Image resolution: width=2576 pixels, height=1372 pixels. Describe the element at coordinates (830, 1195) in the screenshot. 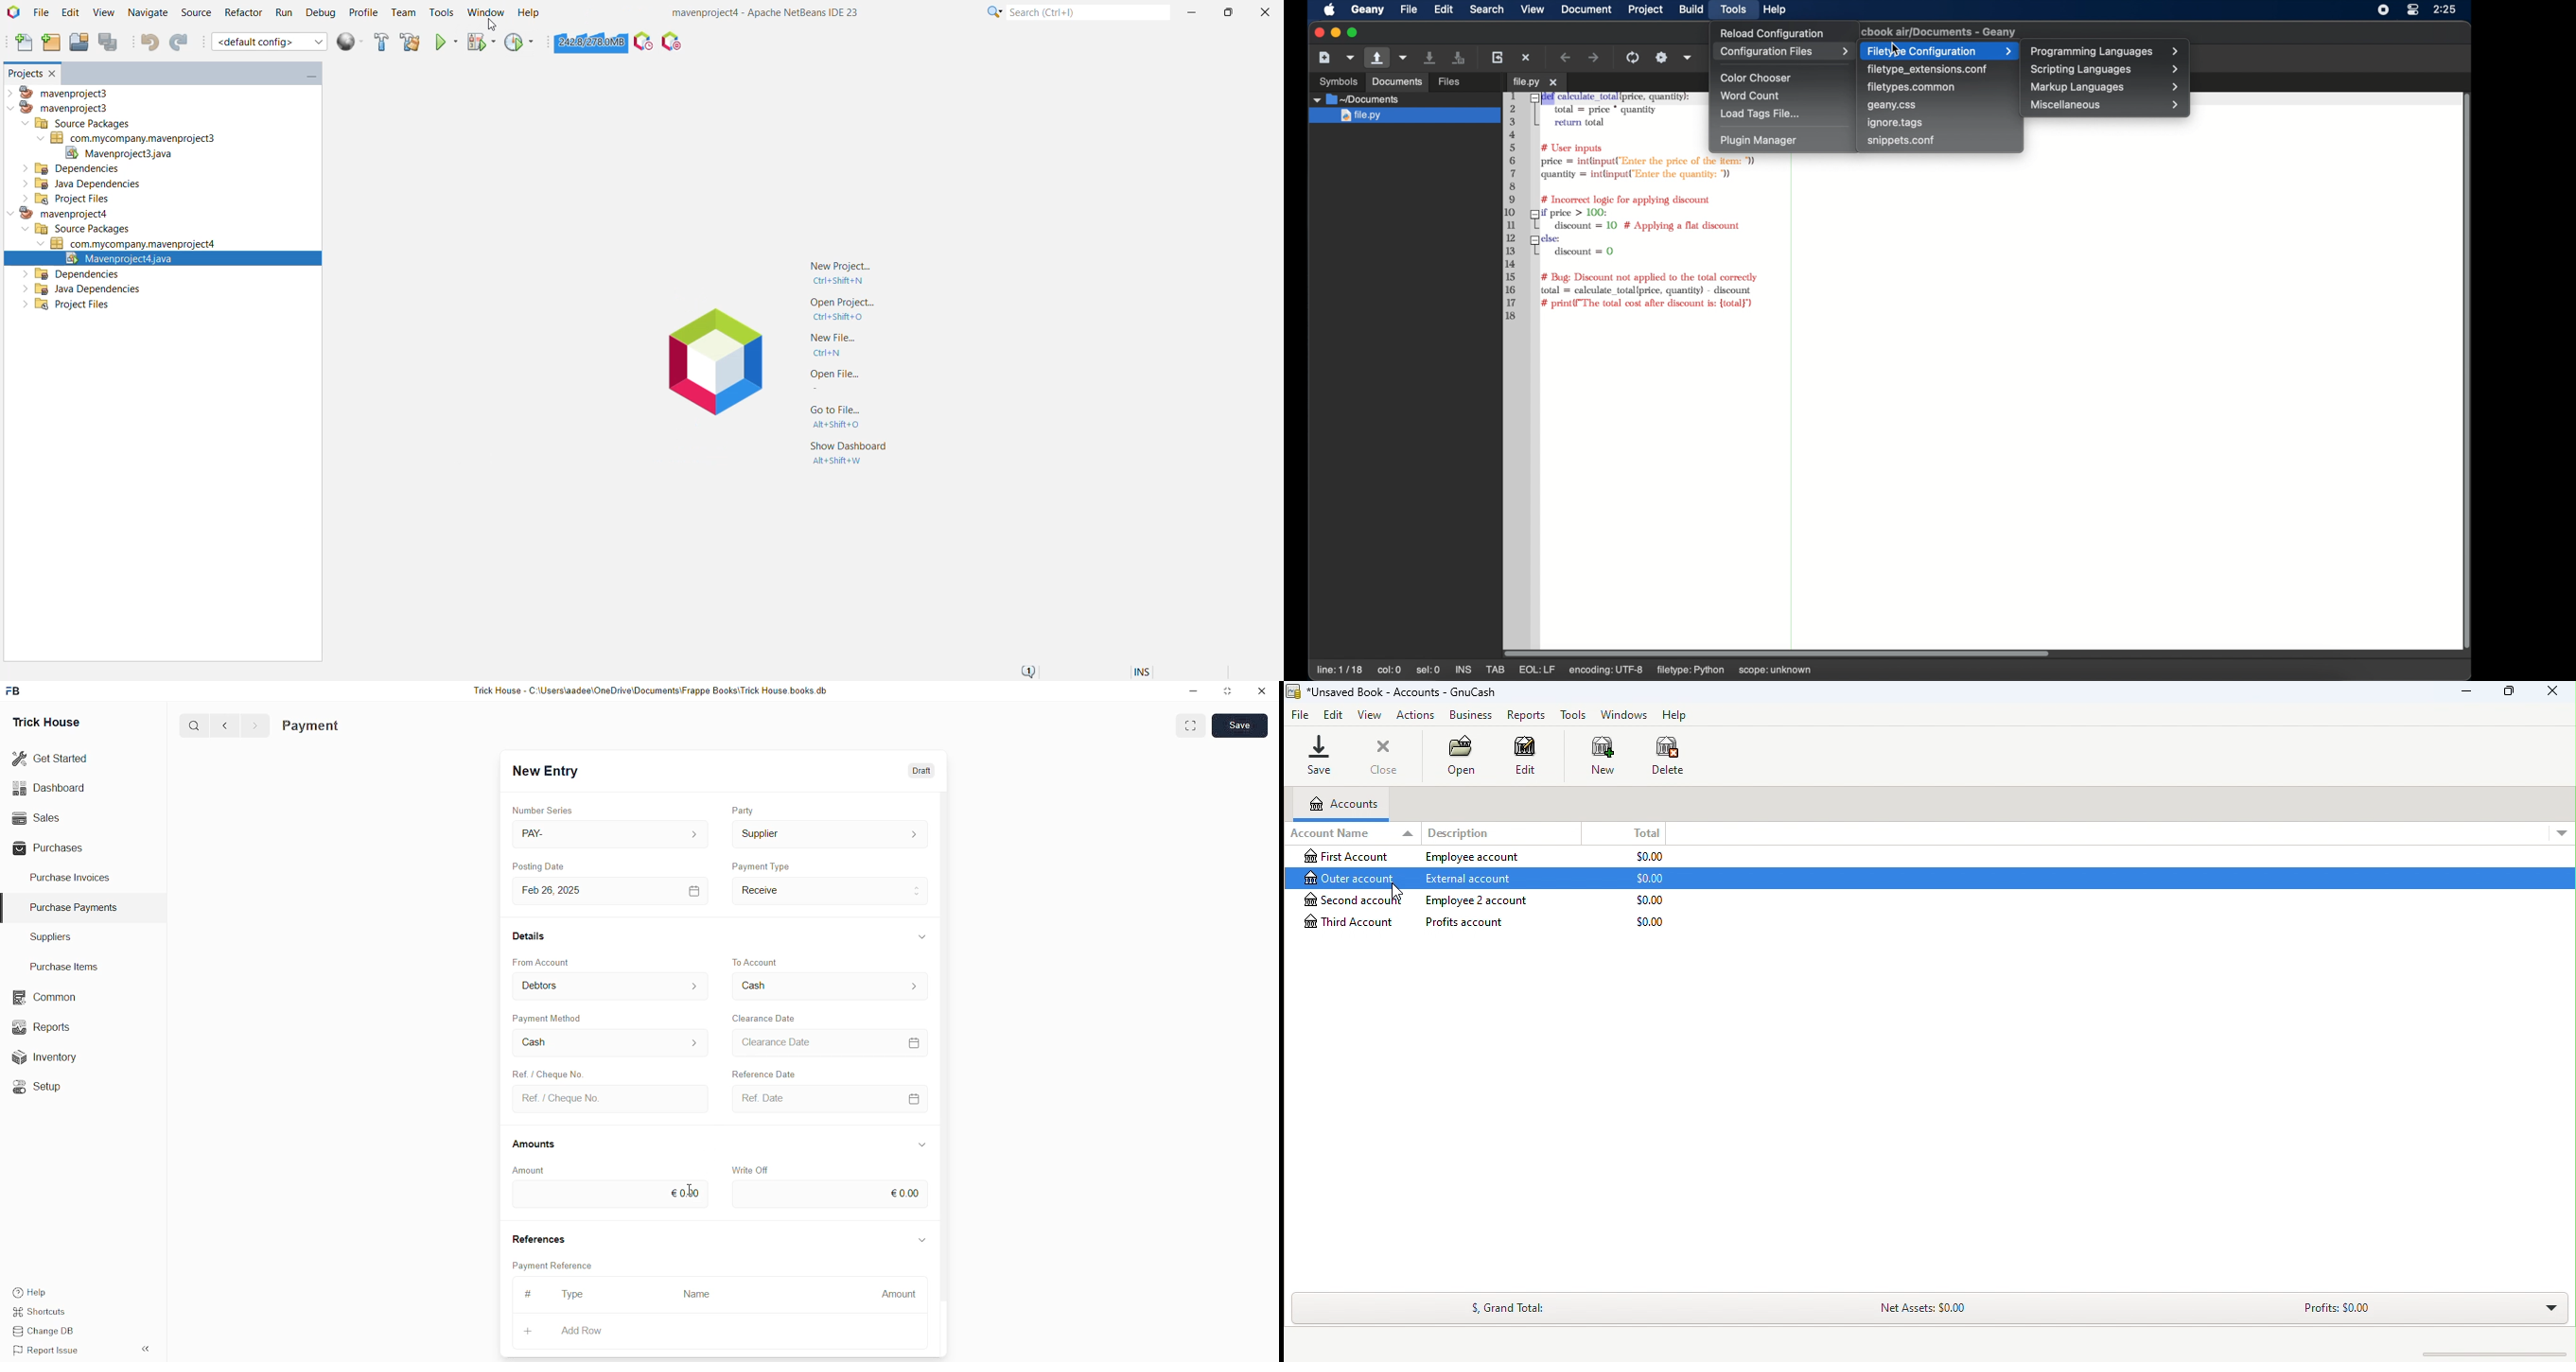

I see `€0.00` at that location.